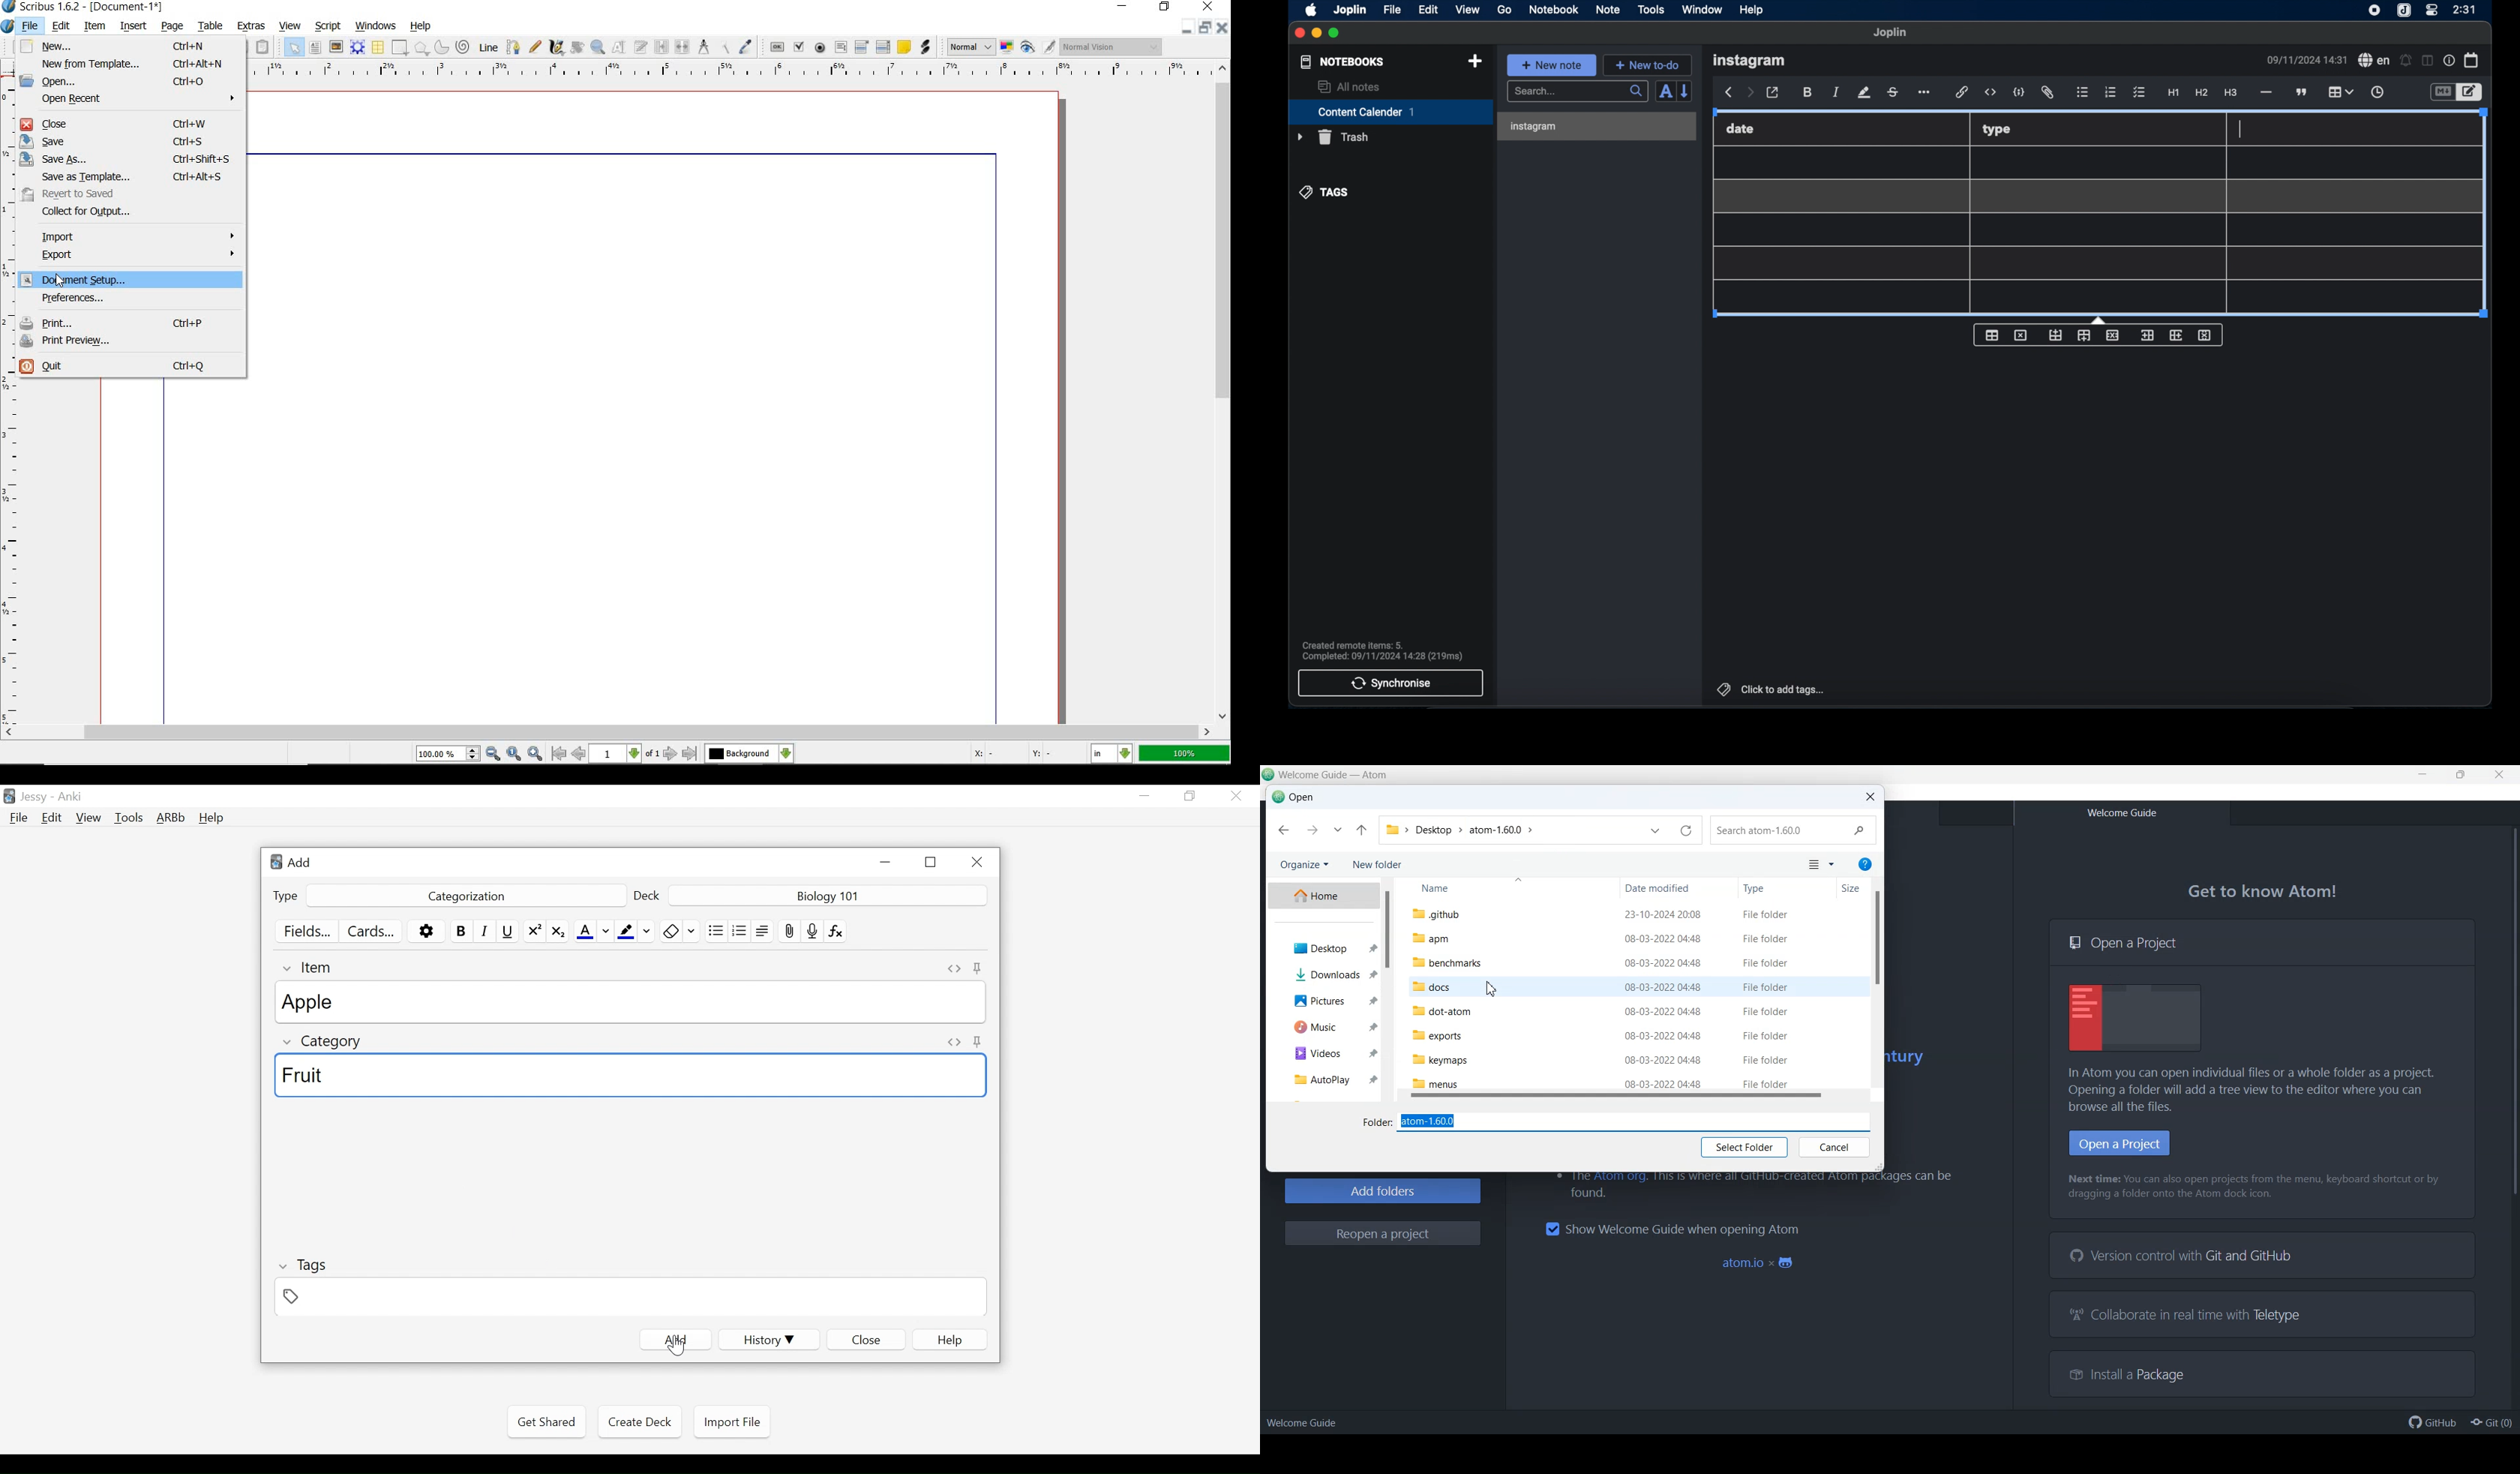 Image resolution: width=2520 pixels, height=1484 pixels. What do you see at coordinates (1892, 93) in the screenshot?
I see `strikethrough` at bounding box center [1892, 93].